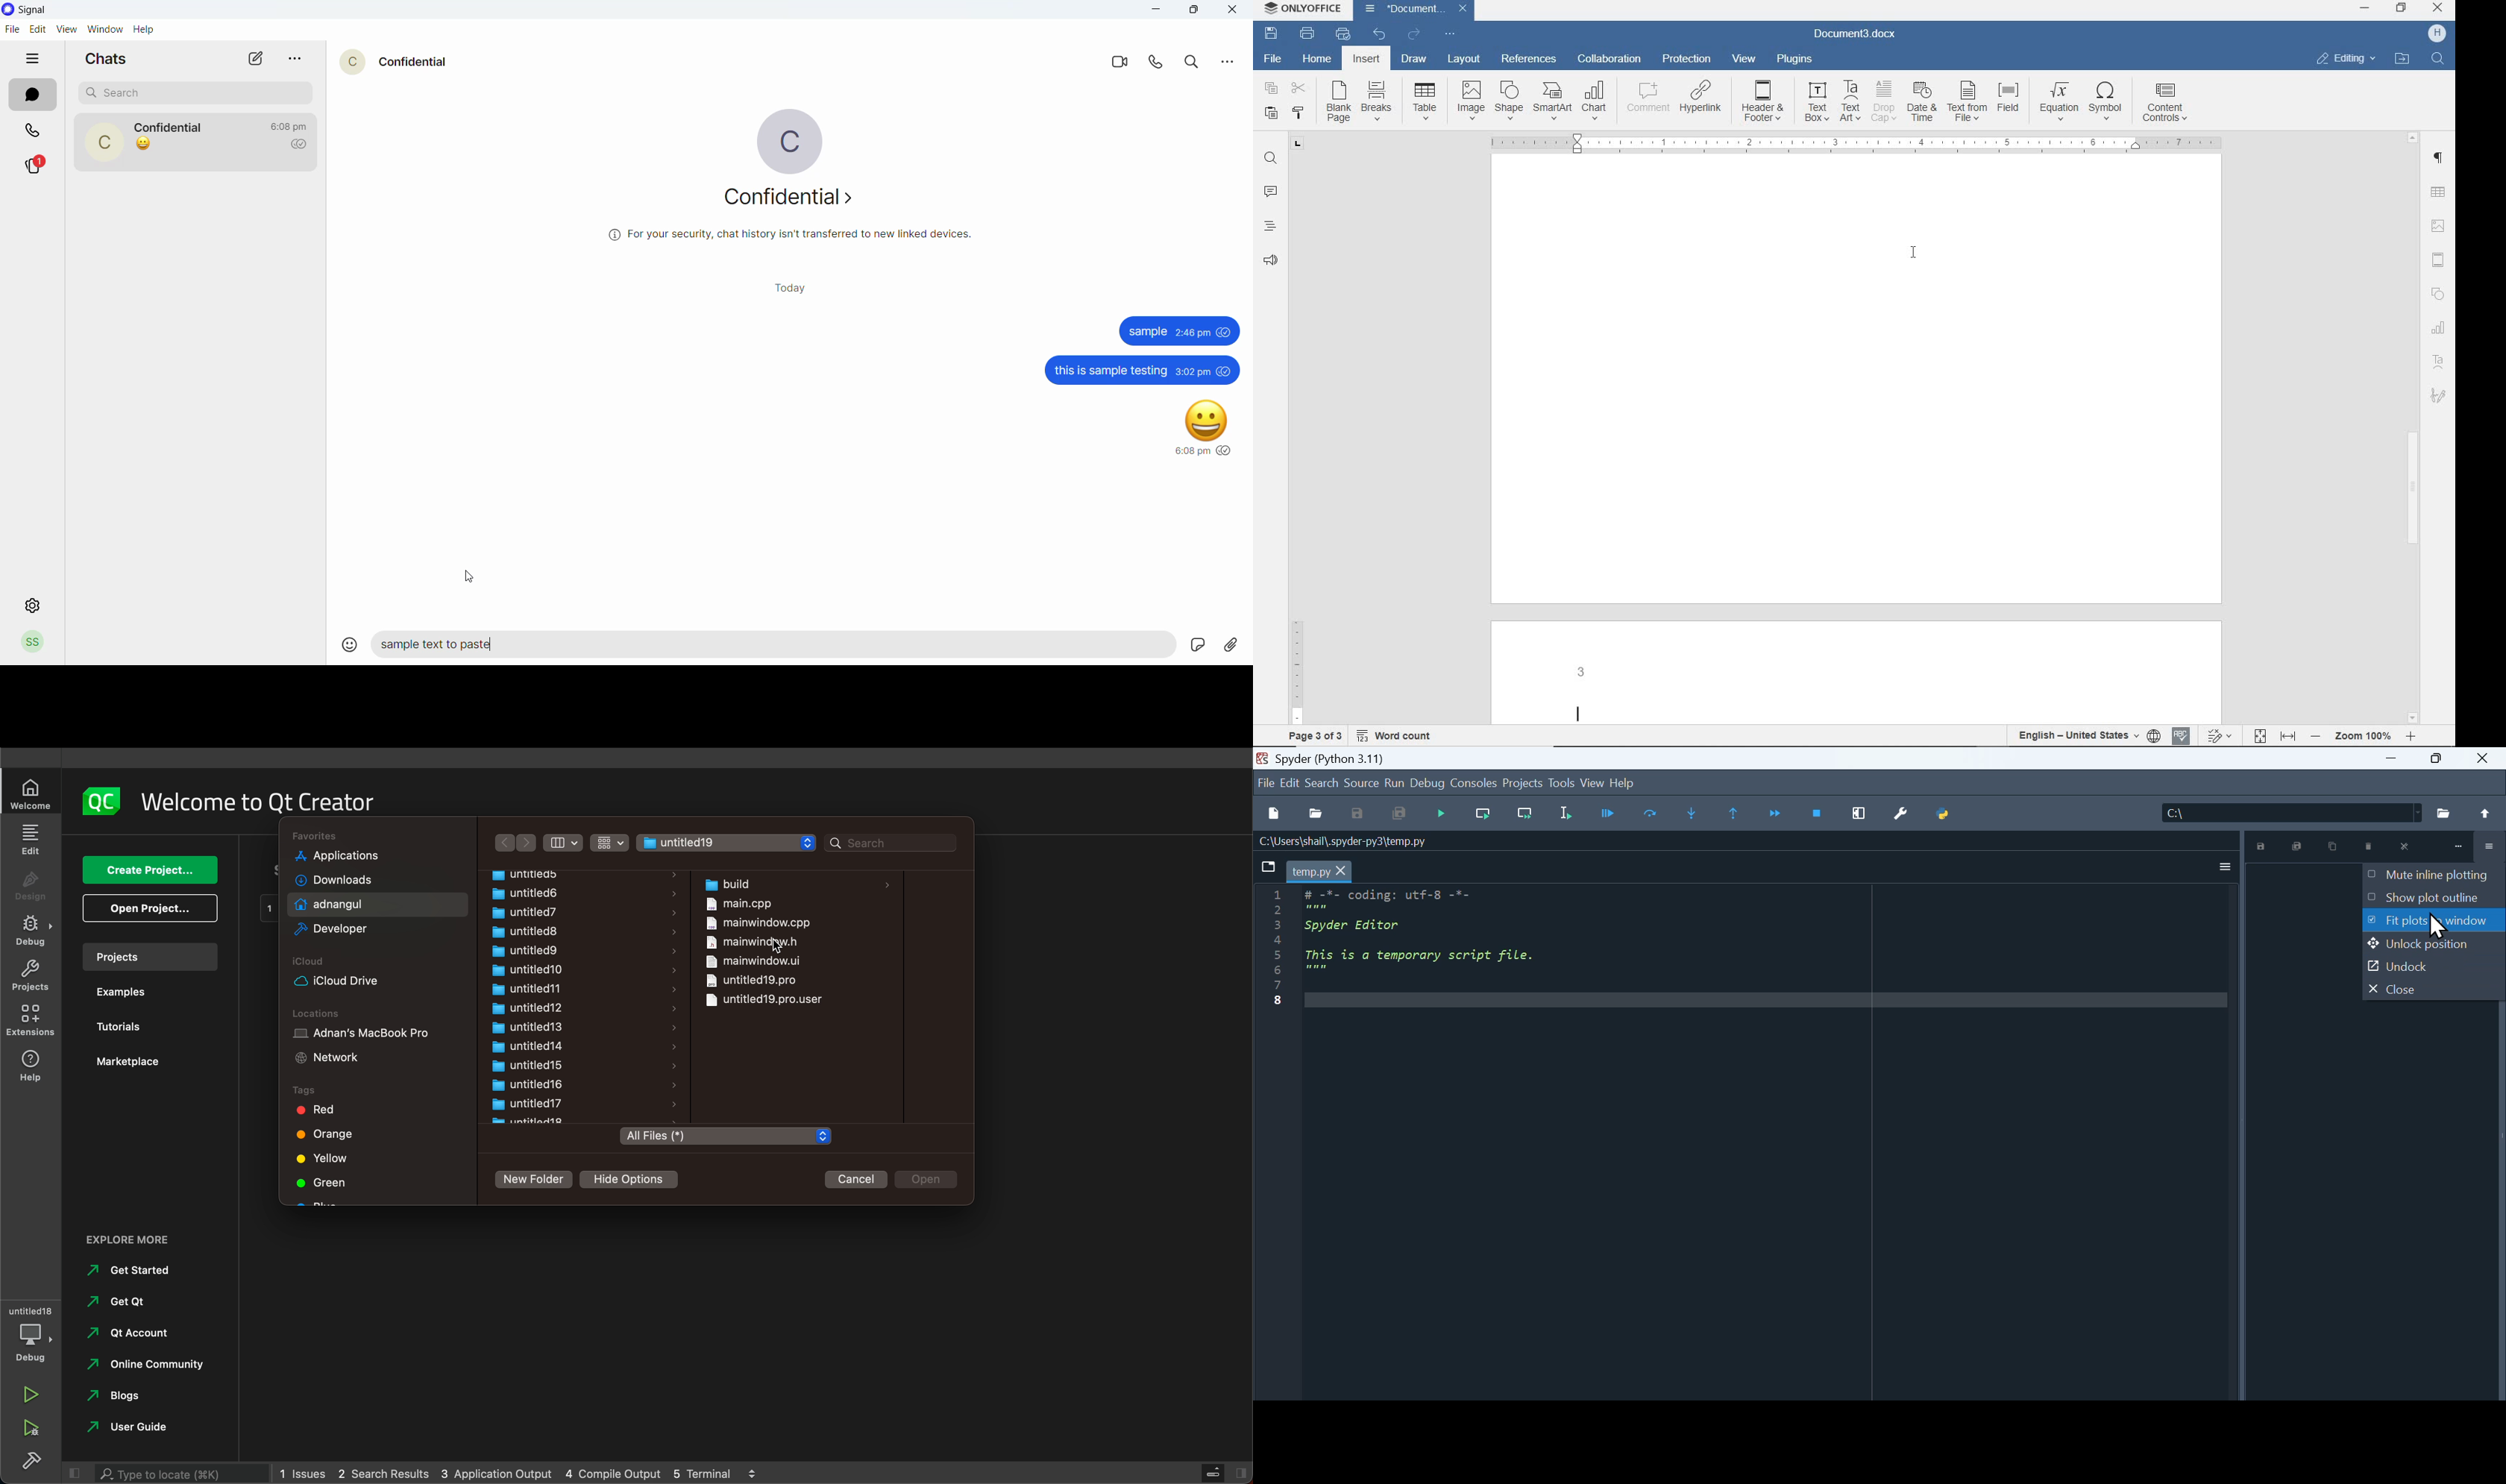 The image size is (2520, 1484). I want to click on Copy plot to clipboard as image, so click(2330, 846).